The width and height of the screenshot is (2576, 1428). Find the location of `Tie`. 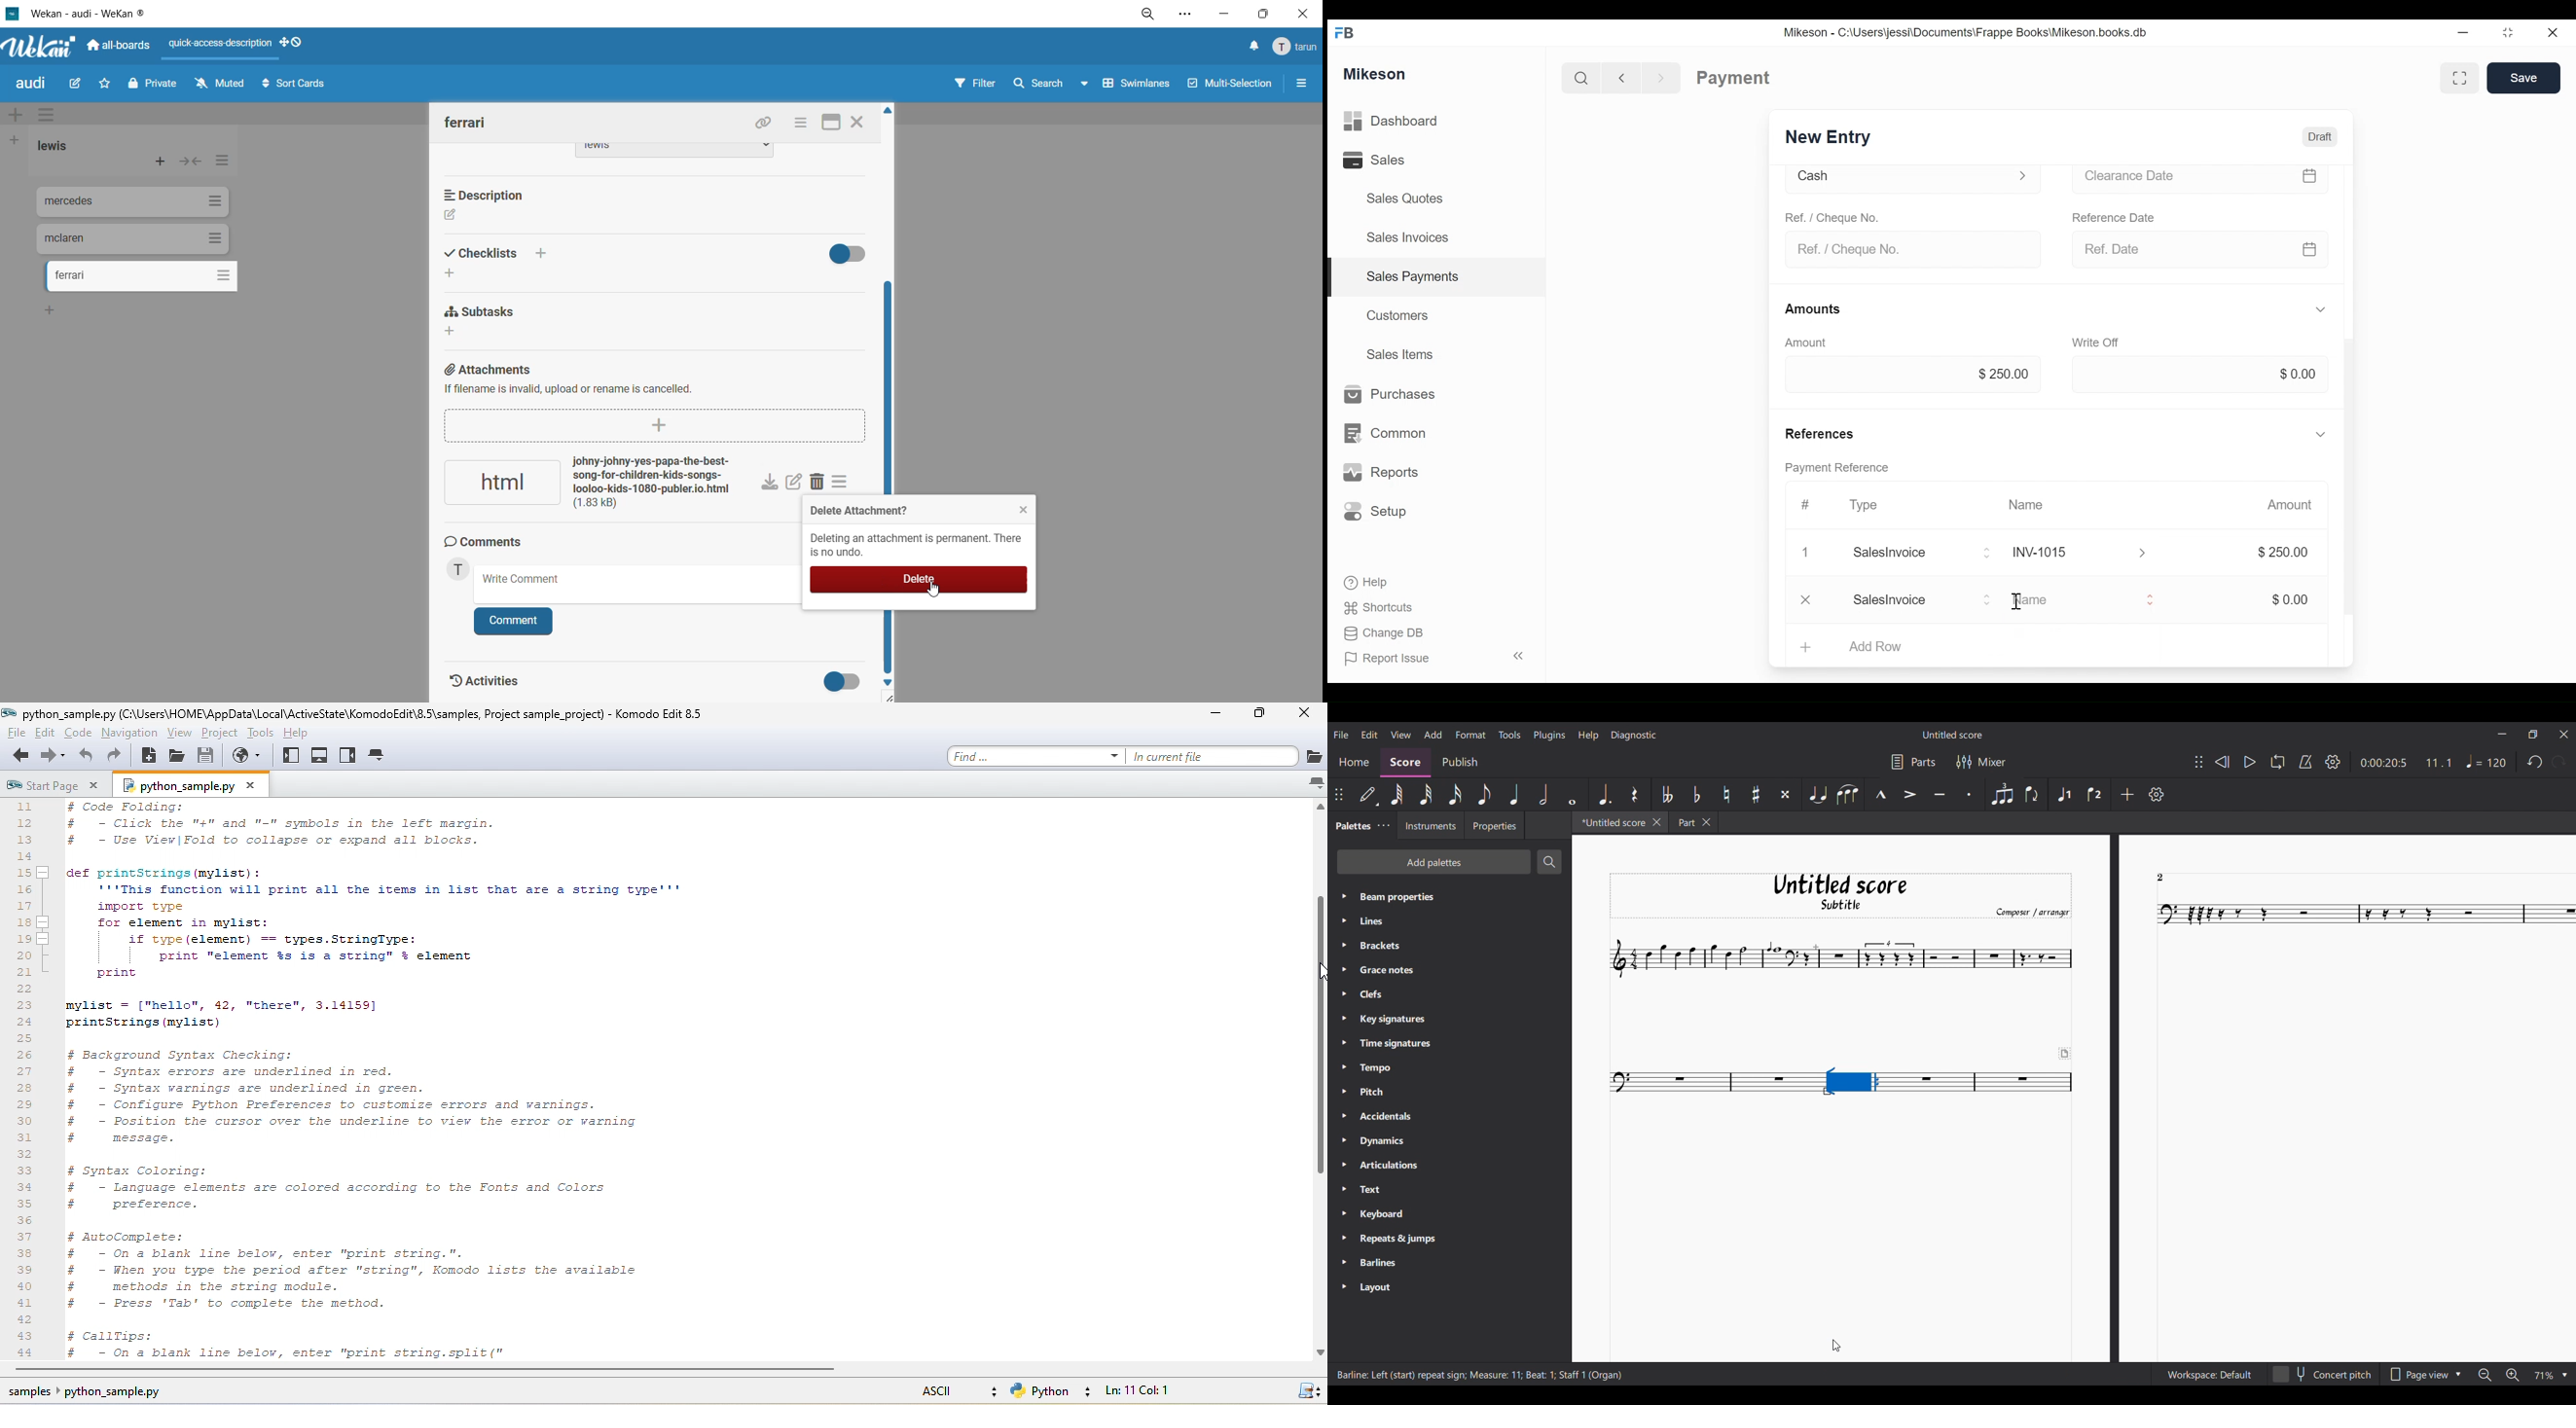

Tie is located at coordinates (1817, 794).